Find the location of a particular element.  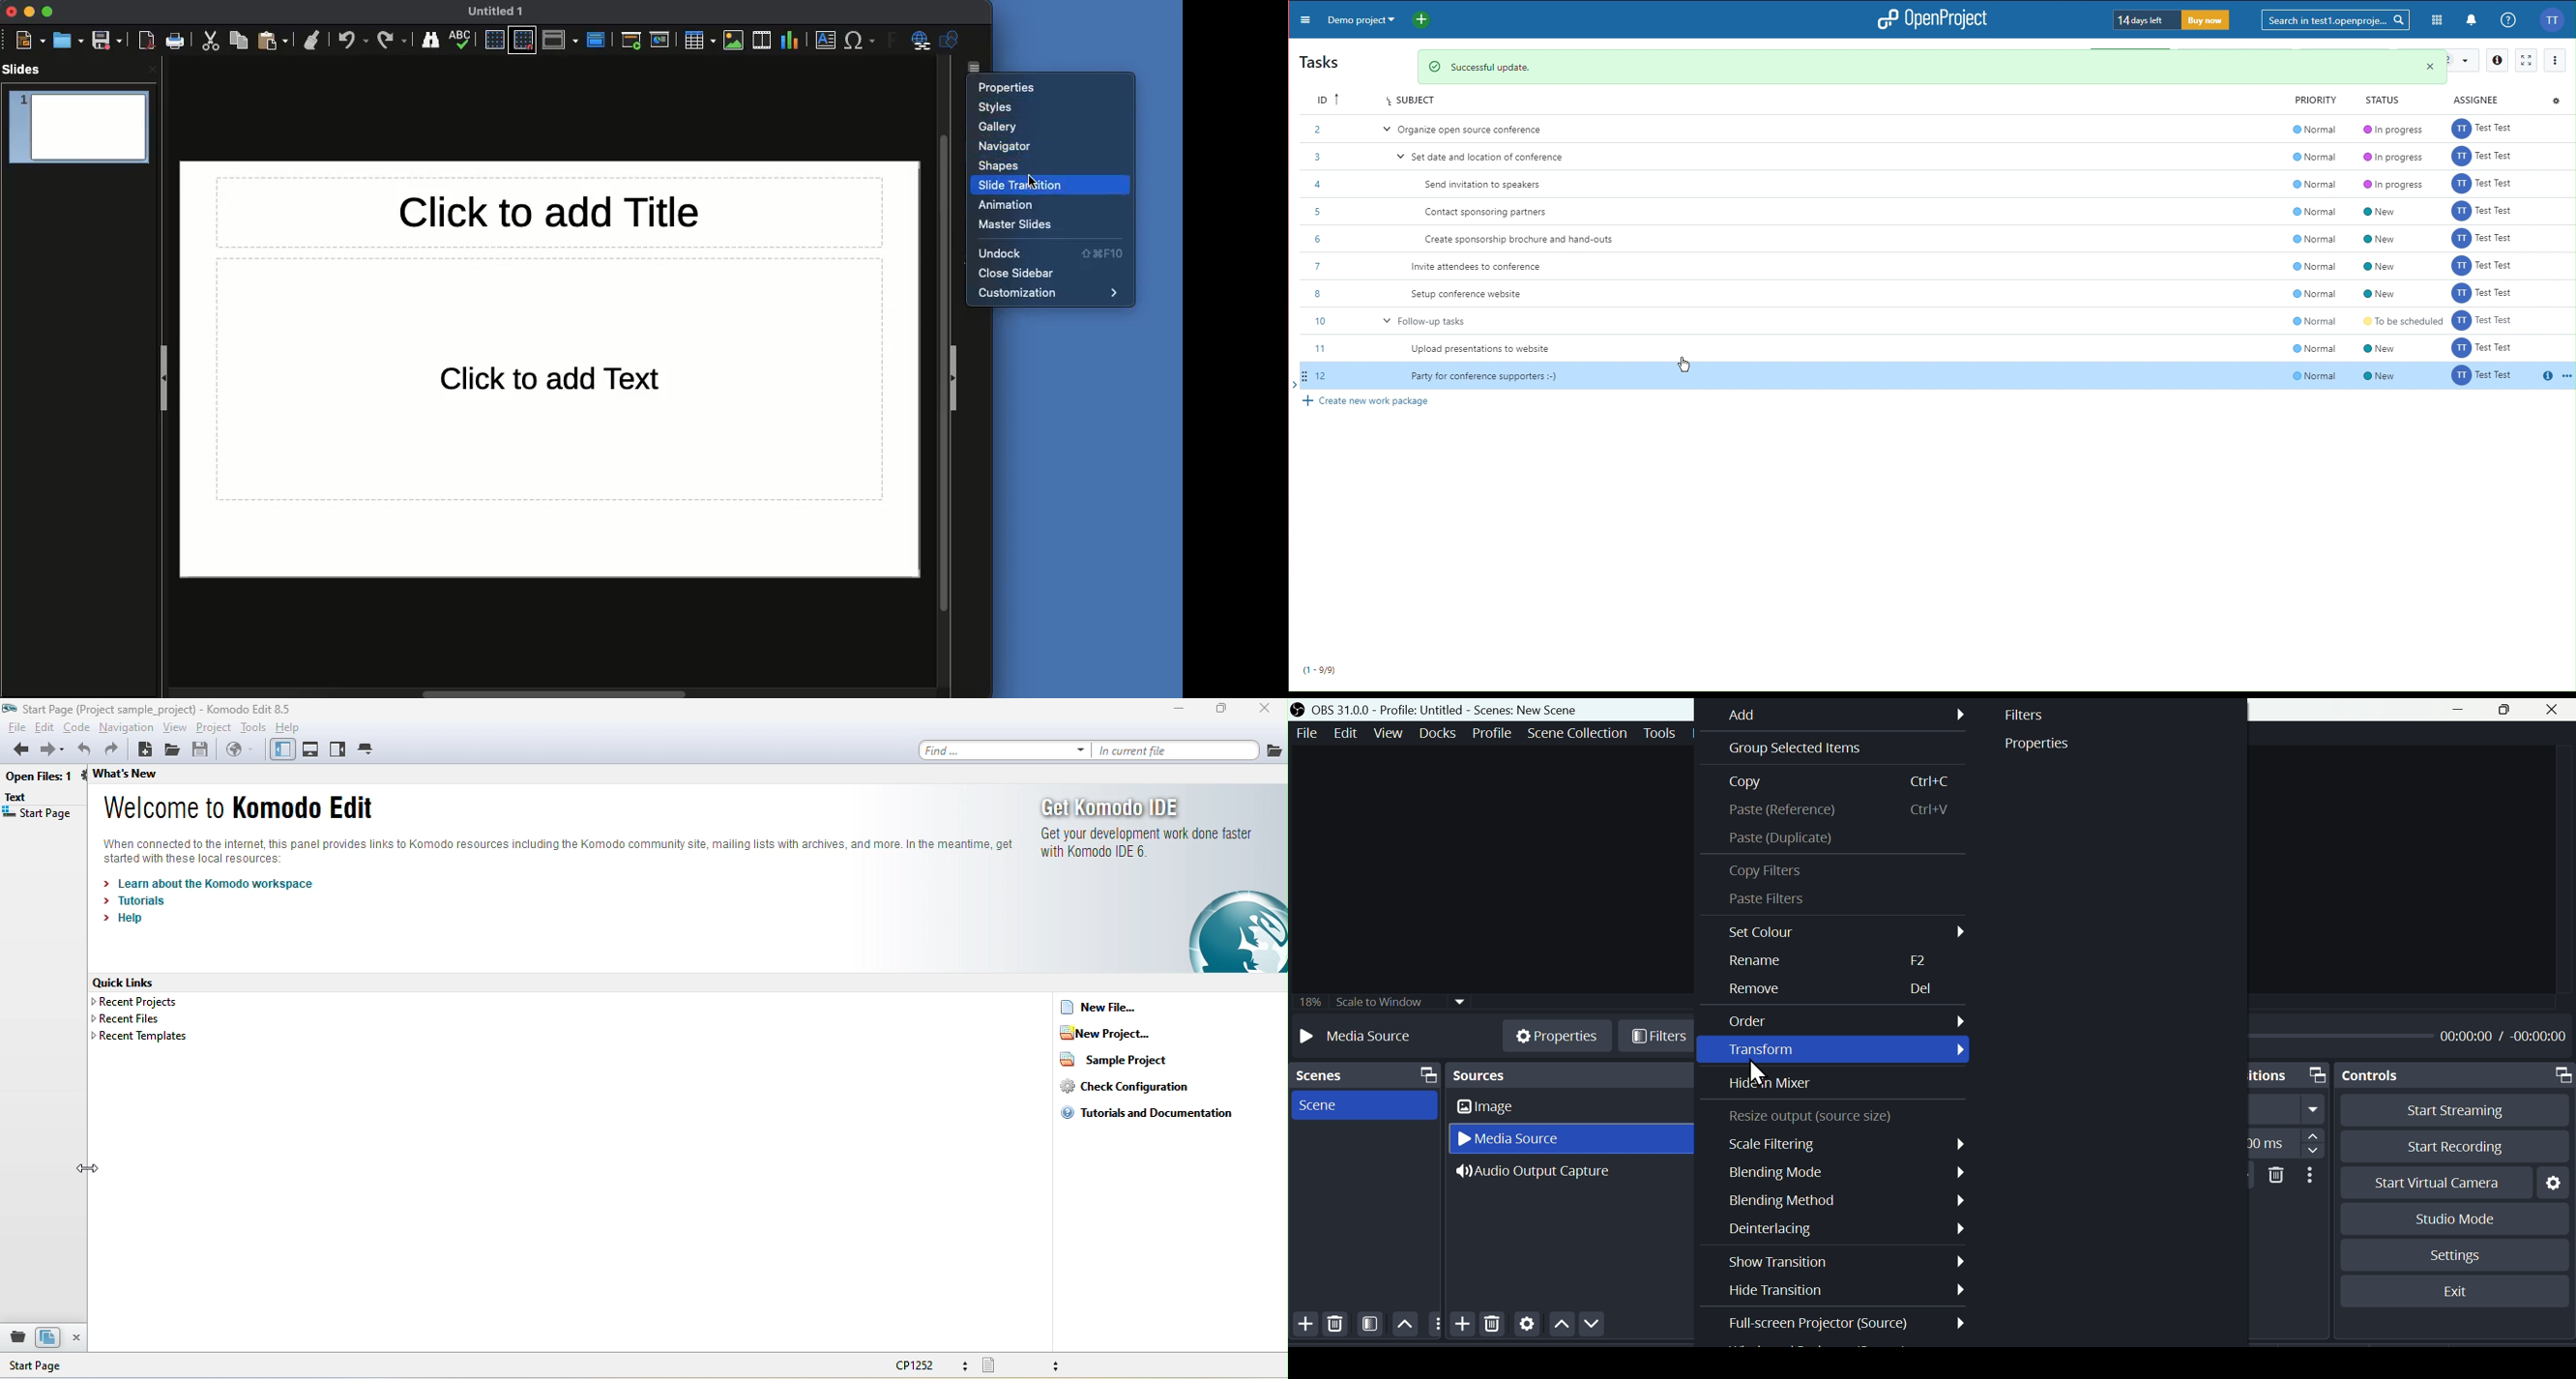

Move down is located at coordinates (1587, 1326).